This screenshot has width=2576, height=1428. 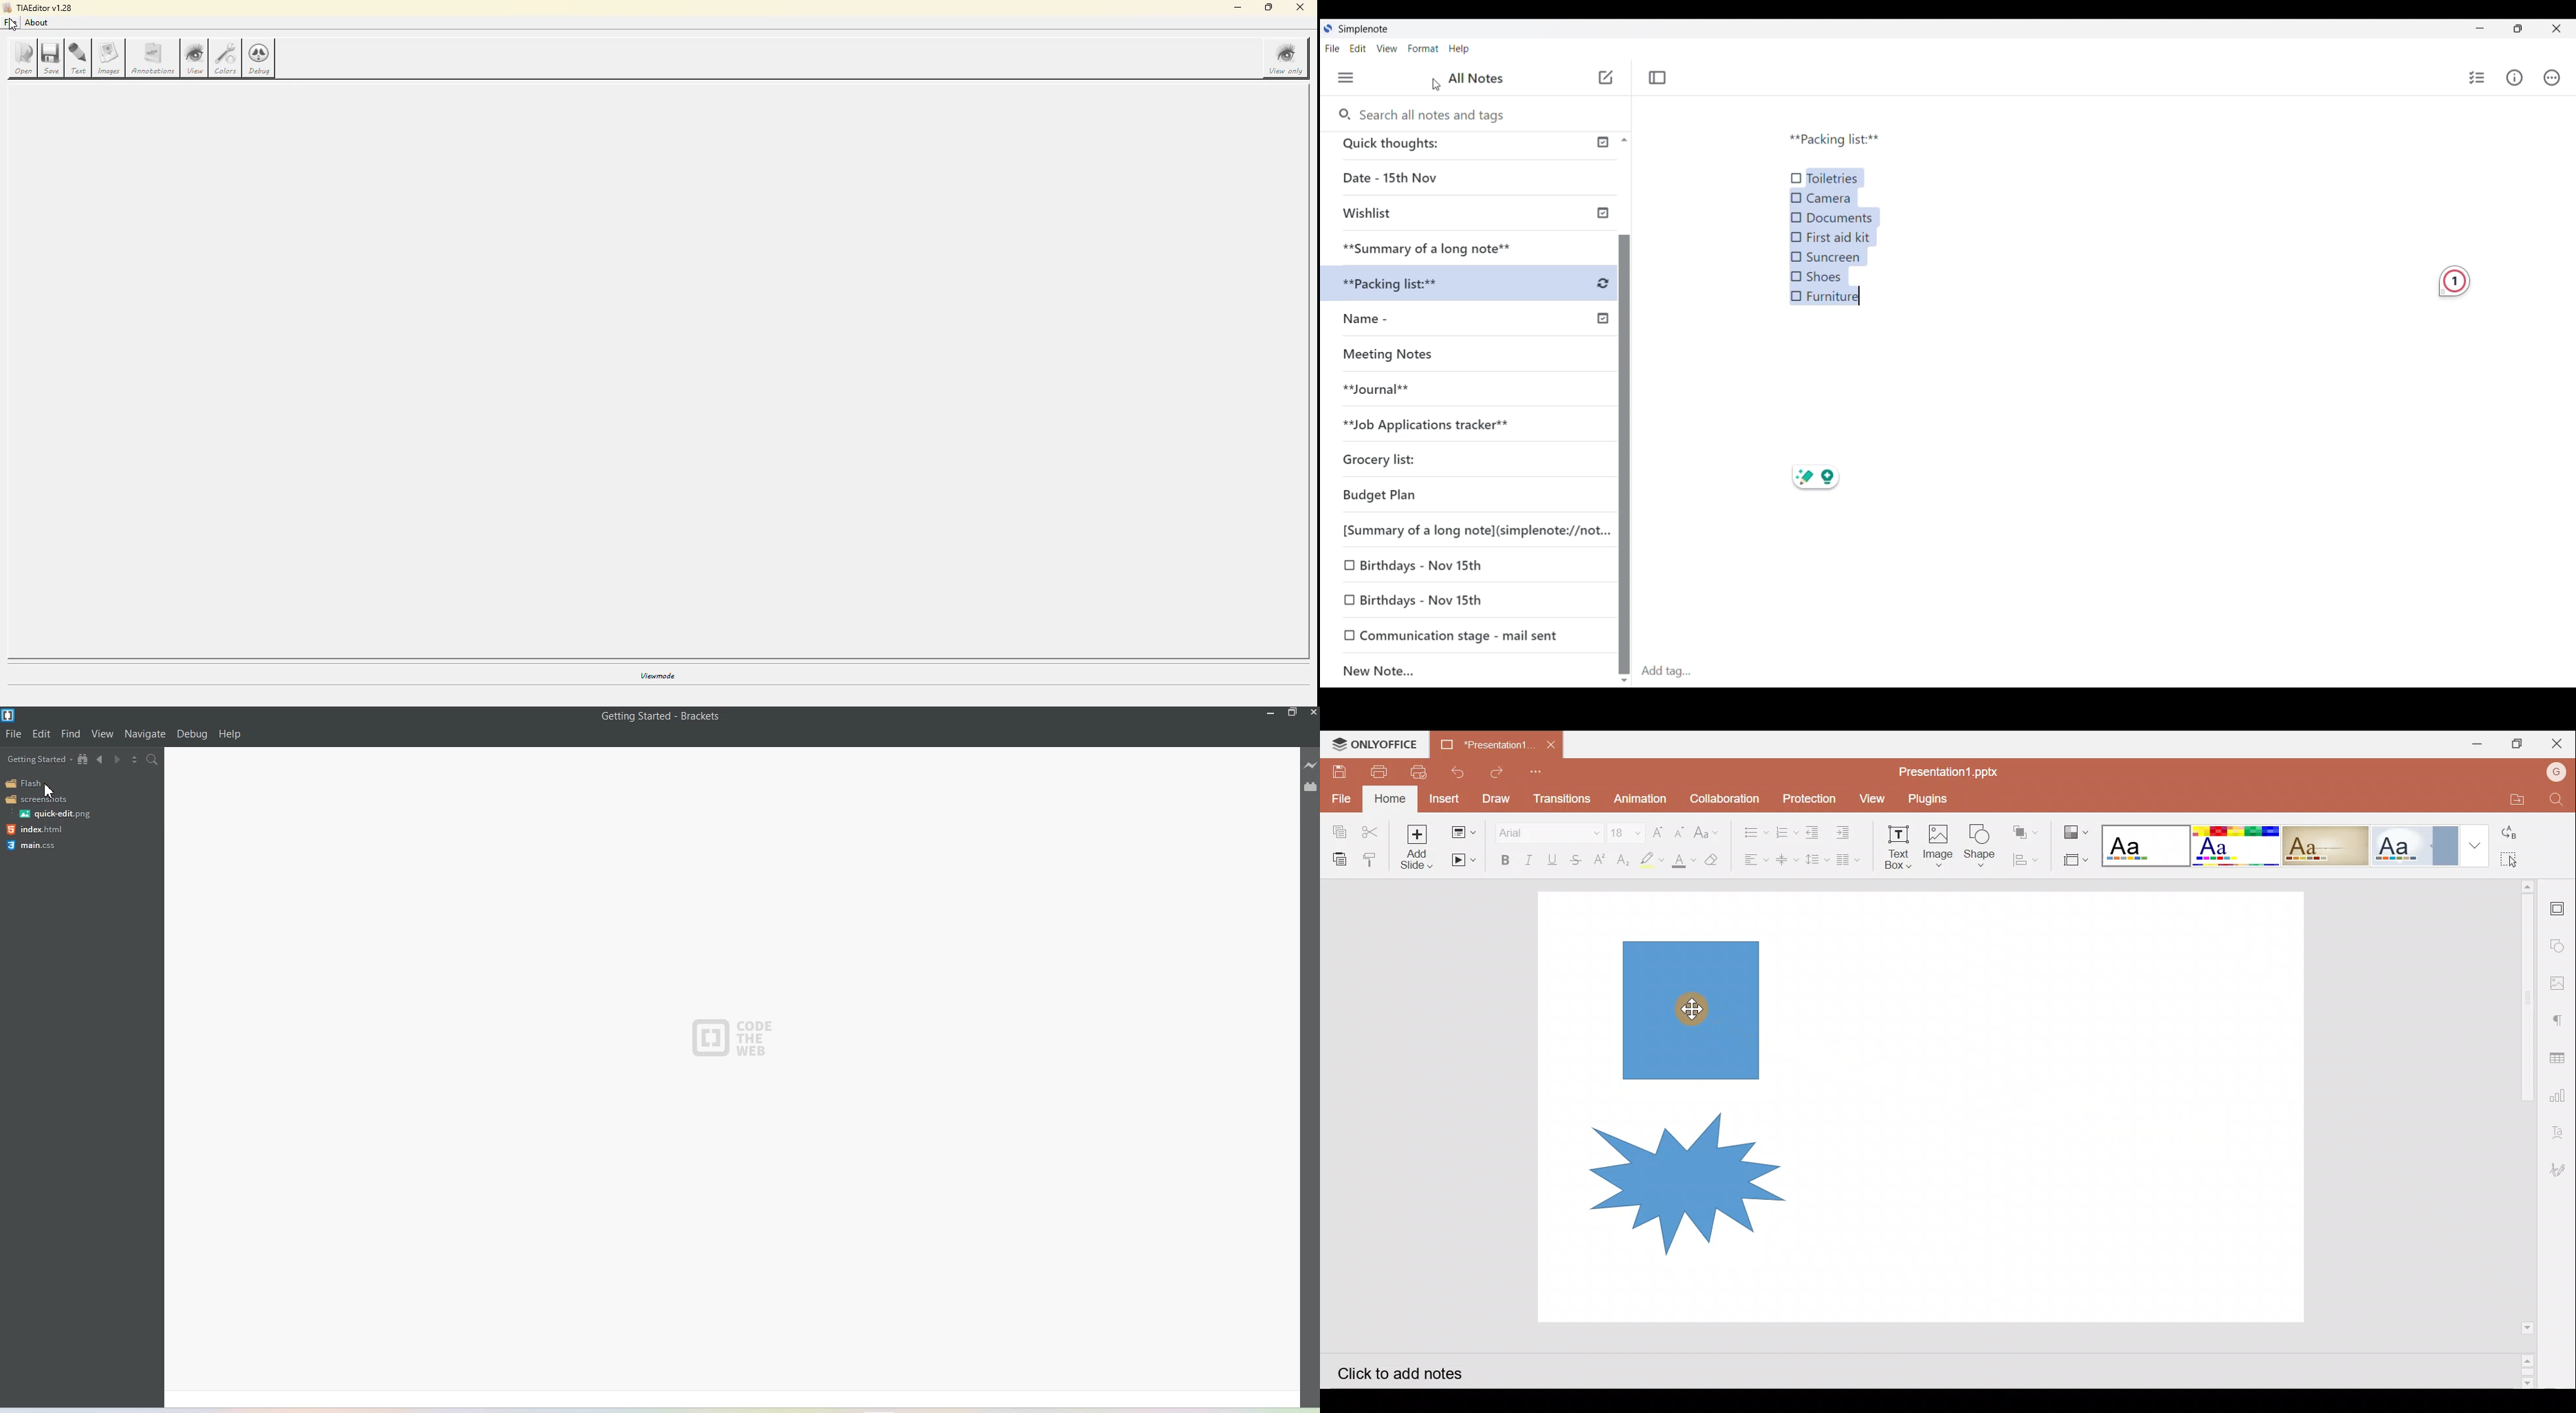 What do you see at coordinates (1458, 771) in the screenshot?
I see `Undo` at bounding box center [1458, 771].